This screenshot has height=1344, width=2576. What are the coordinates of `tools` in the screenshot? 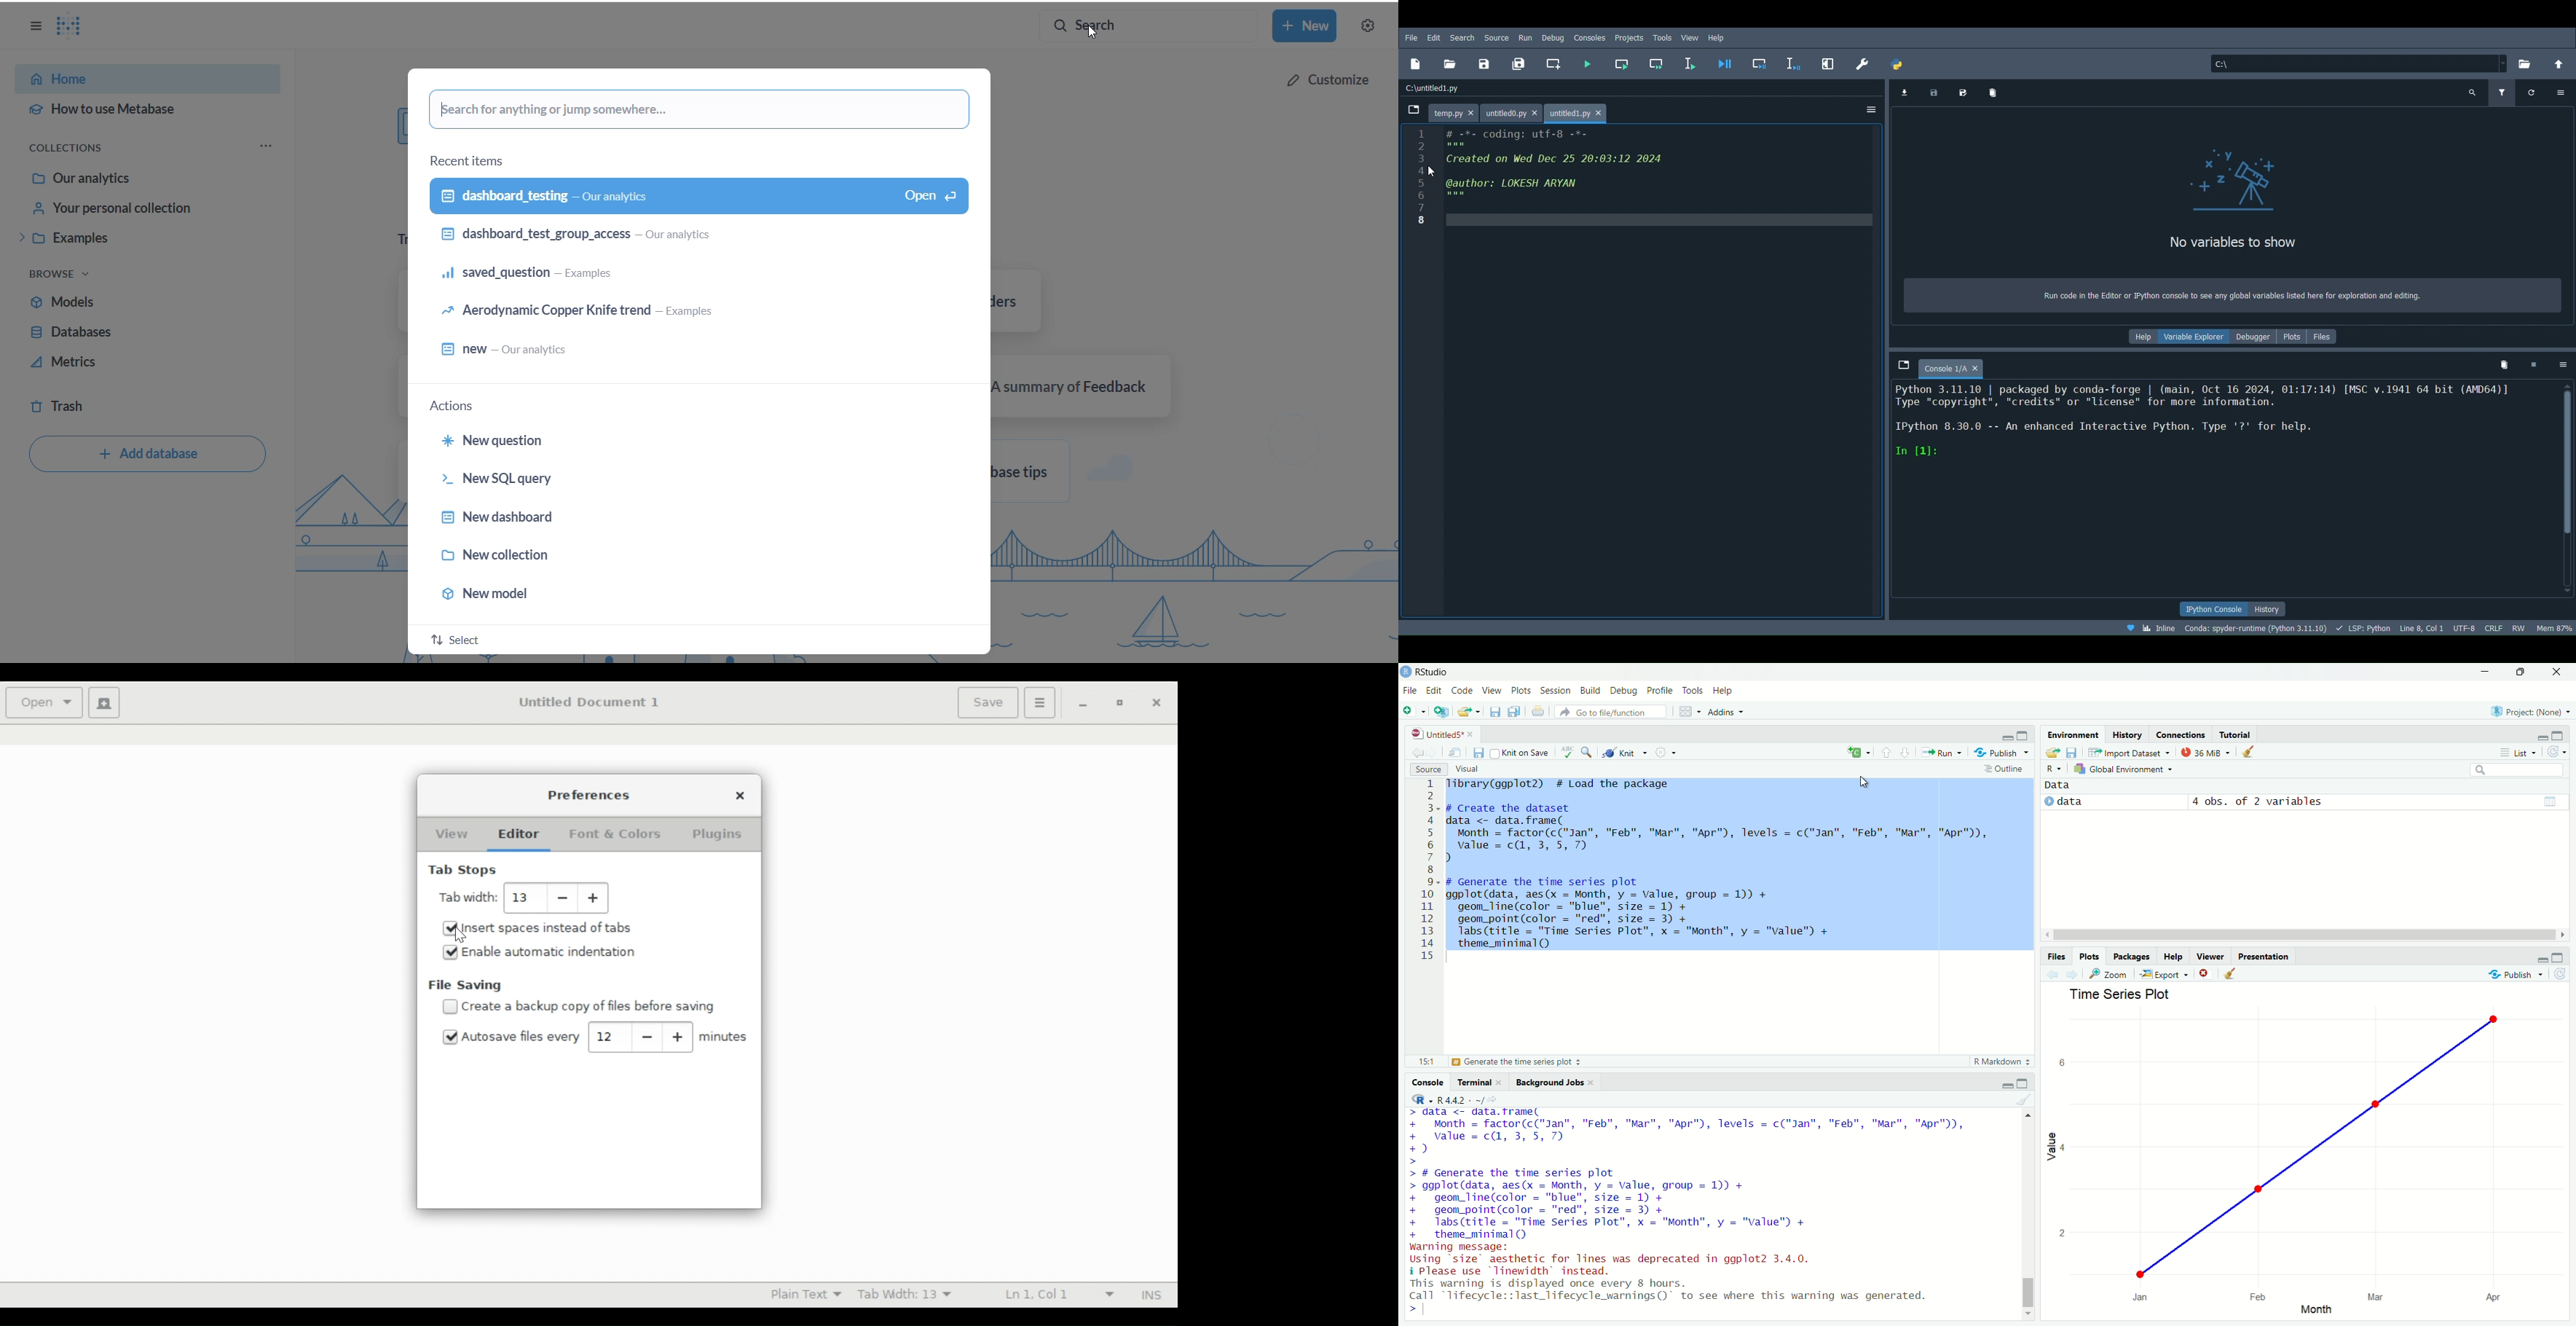 It's located at (1694, 691).